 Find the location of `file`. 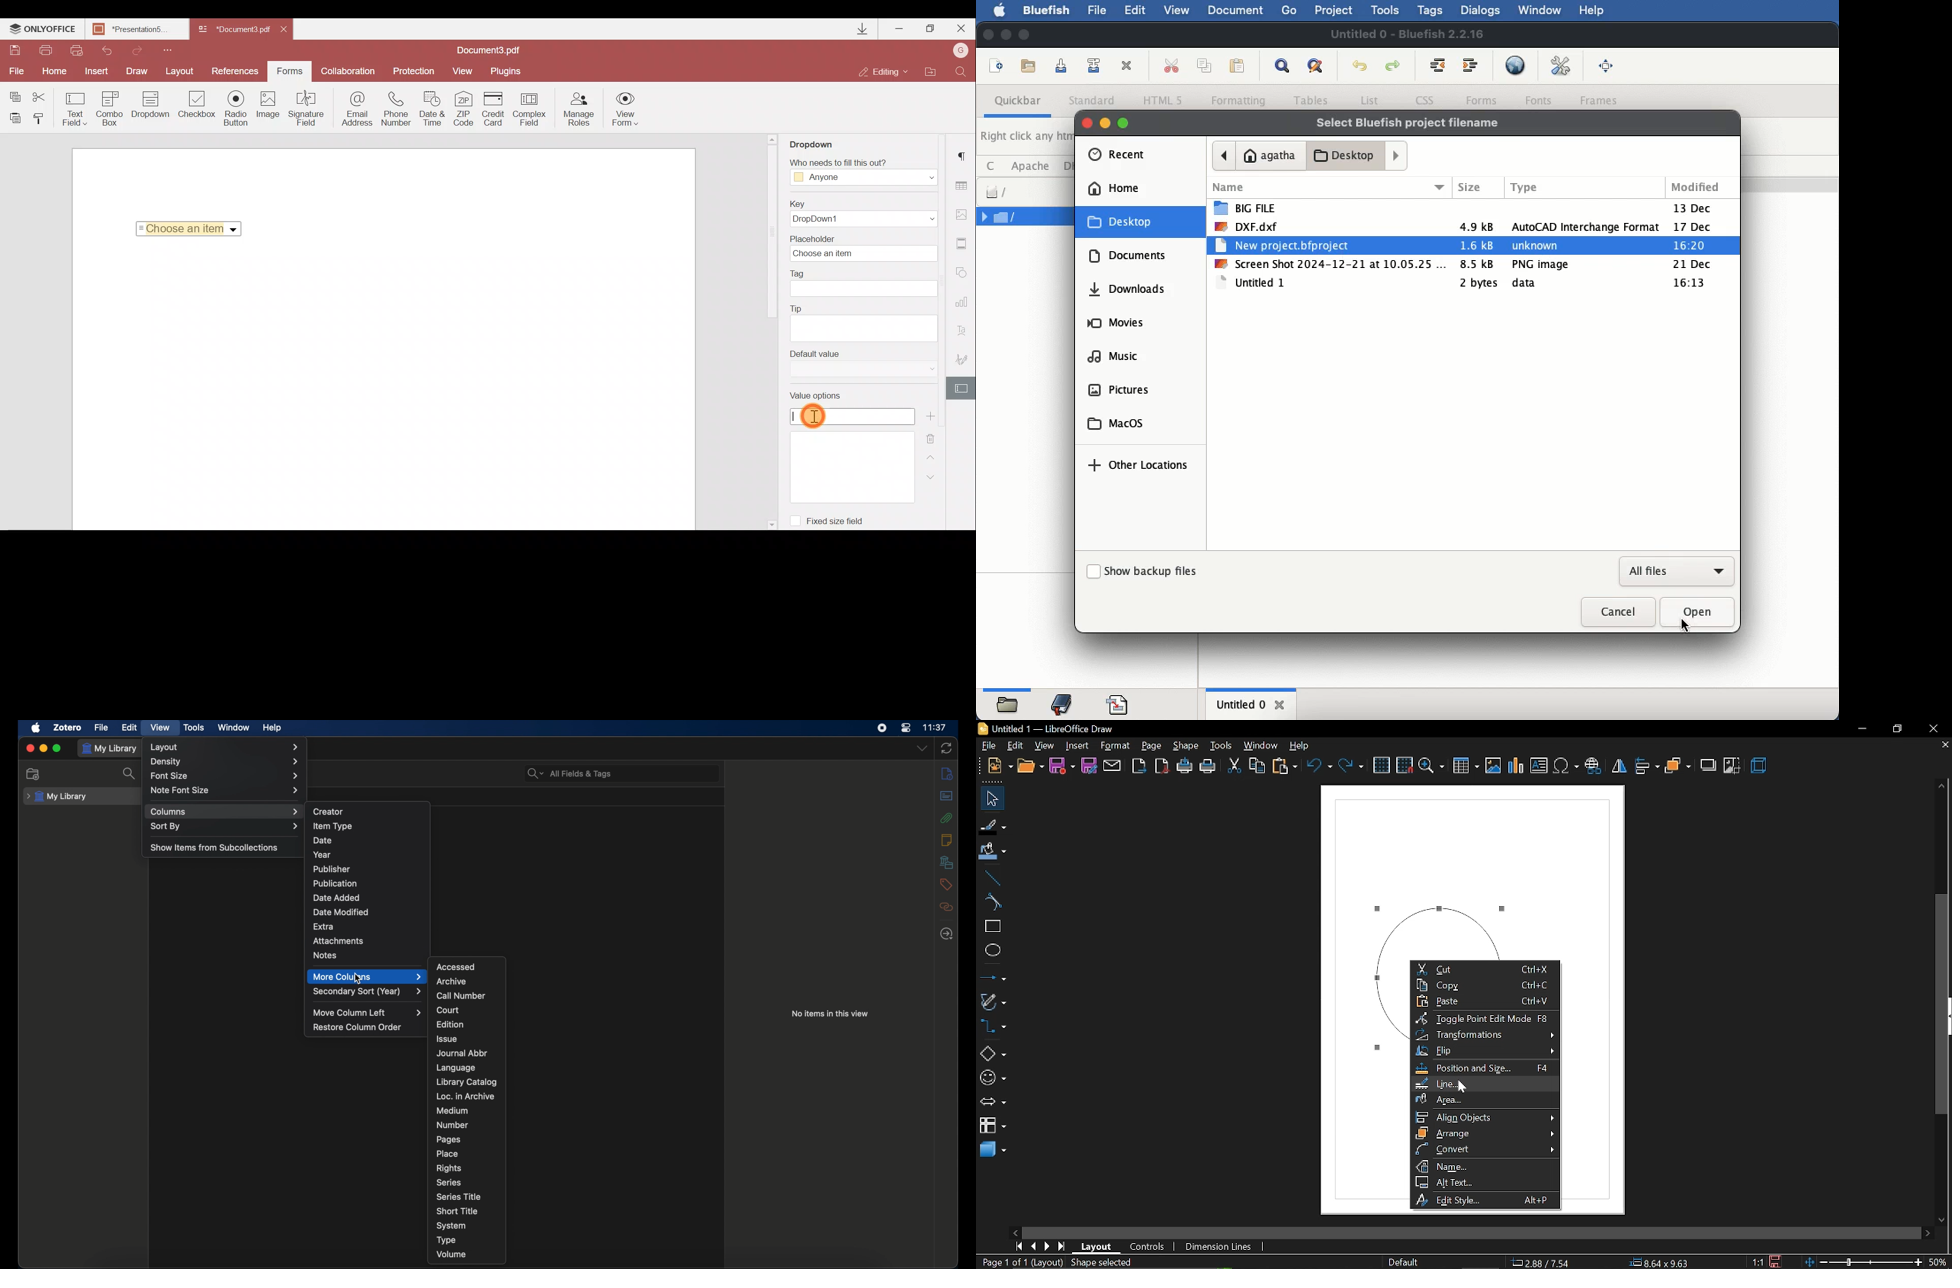

file is located at coordinates (1100, 11).